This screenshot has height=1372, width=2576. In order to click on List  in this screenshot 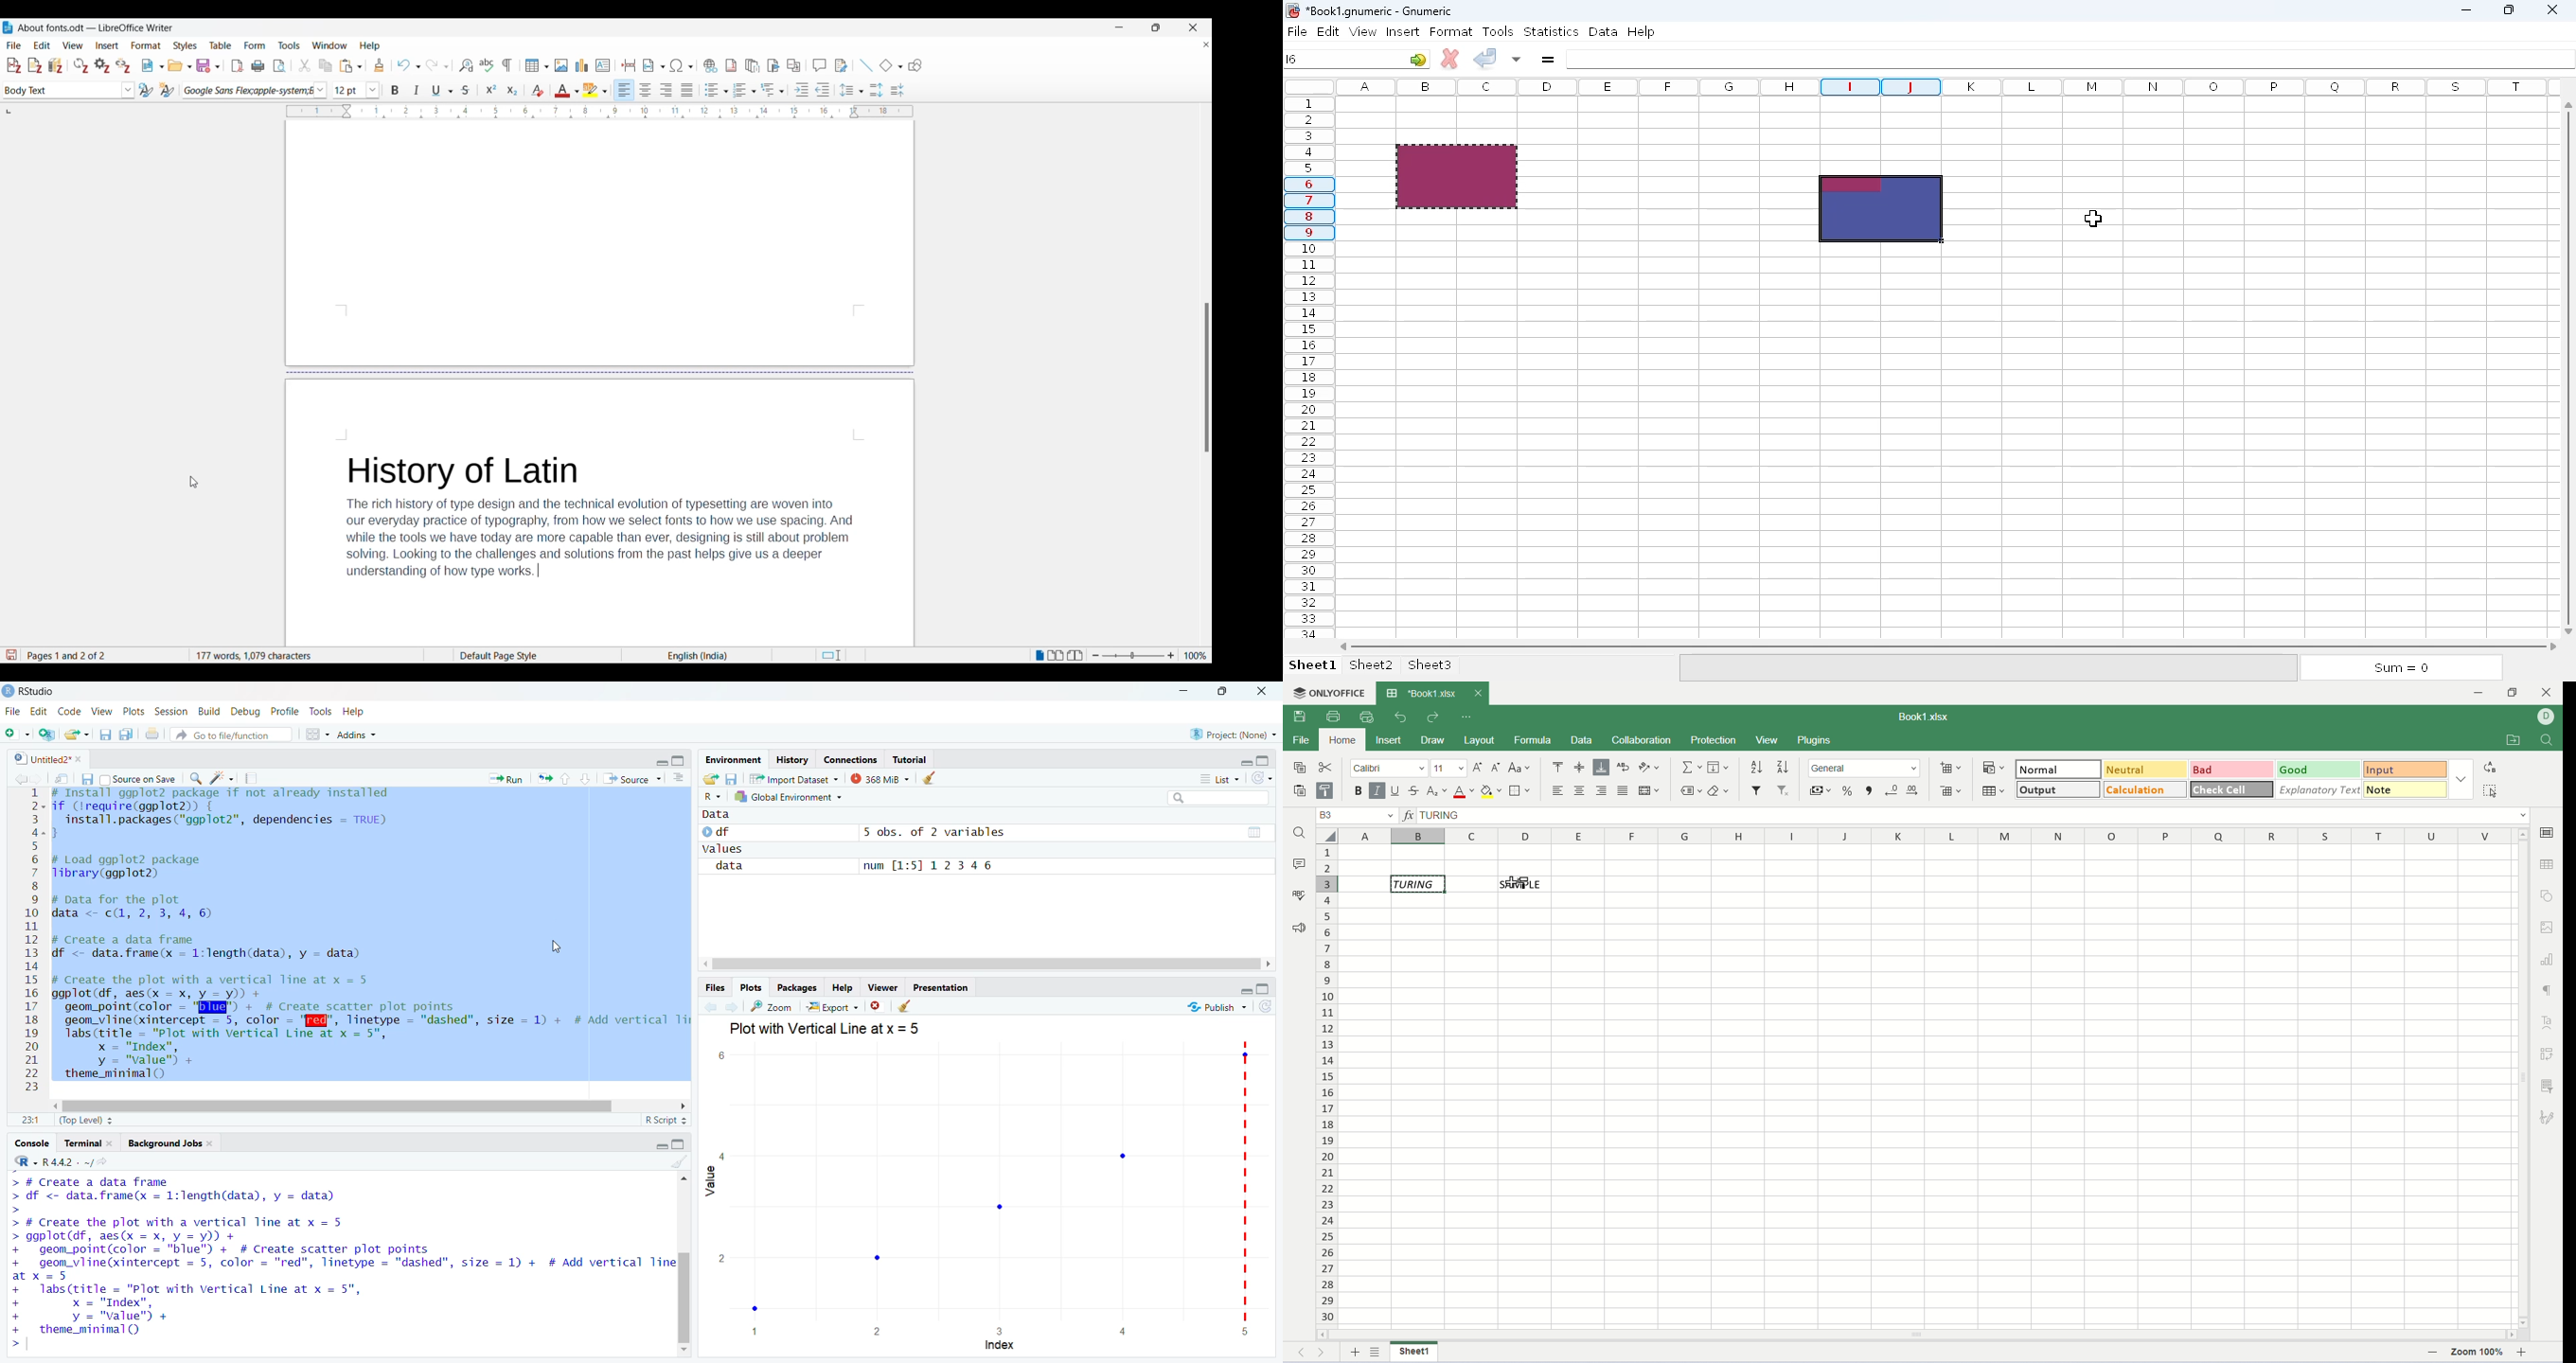, I will do `click(1218, 779)`.